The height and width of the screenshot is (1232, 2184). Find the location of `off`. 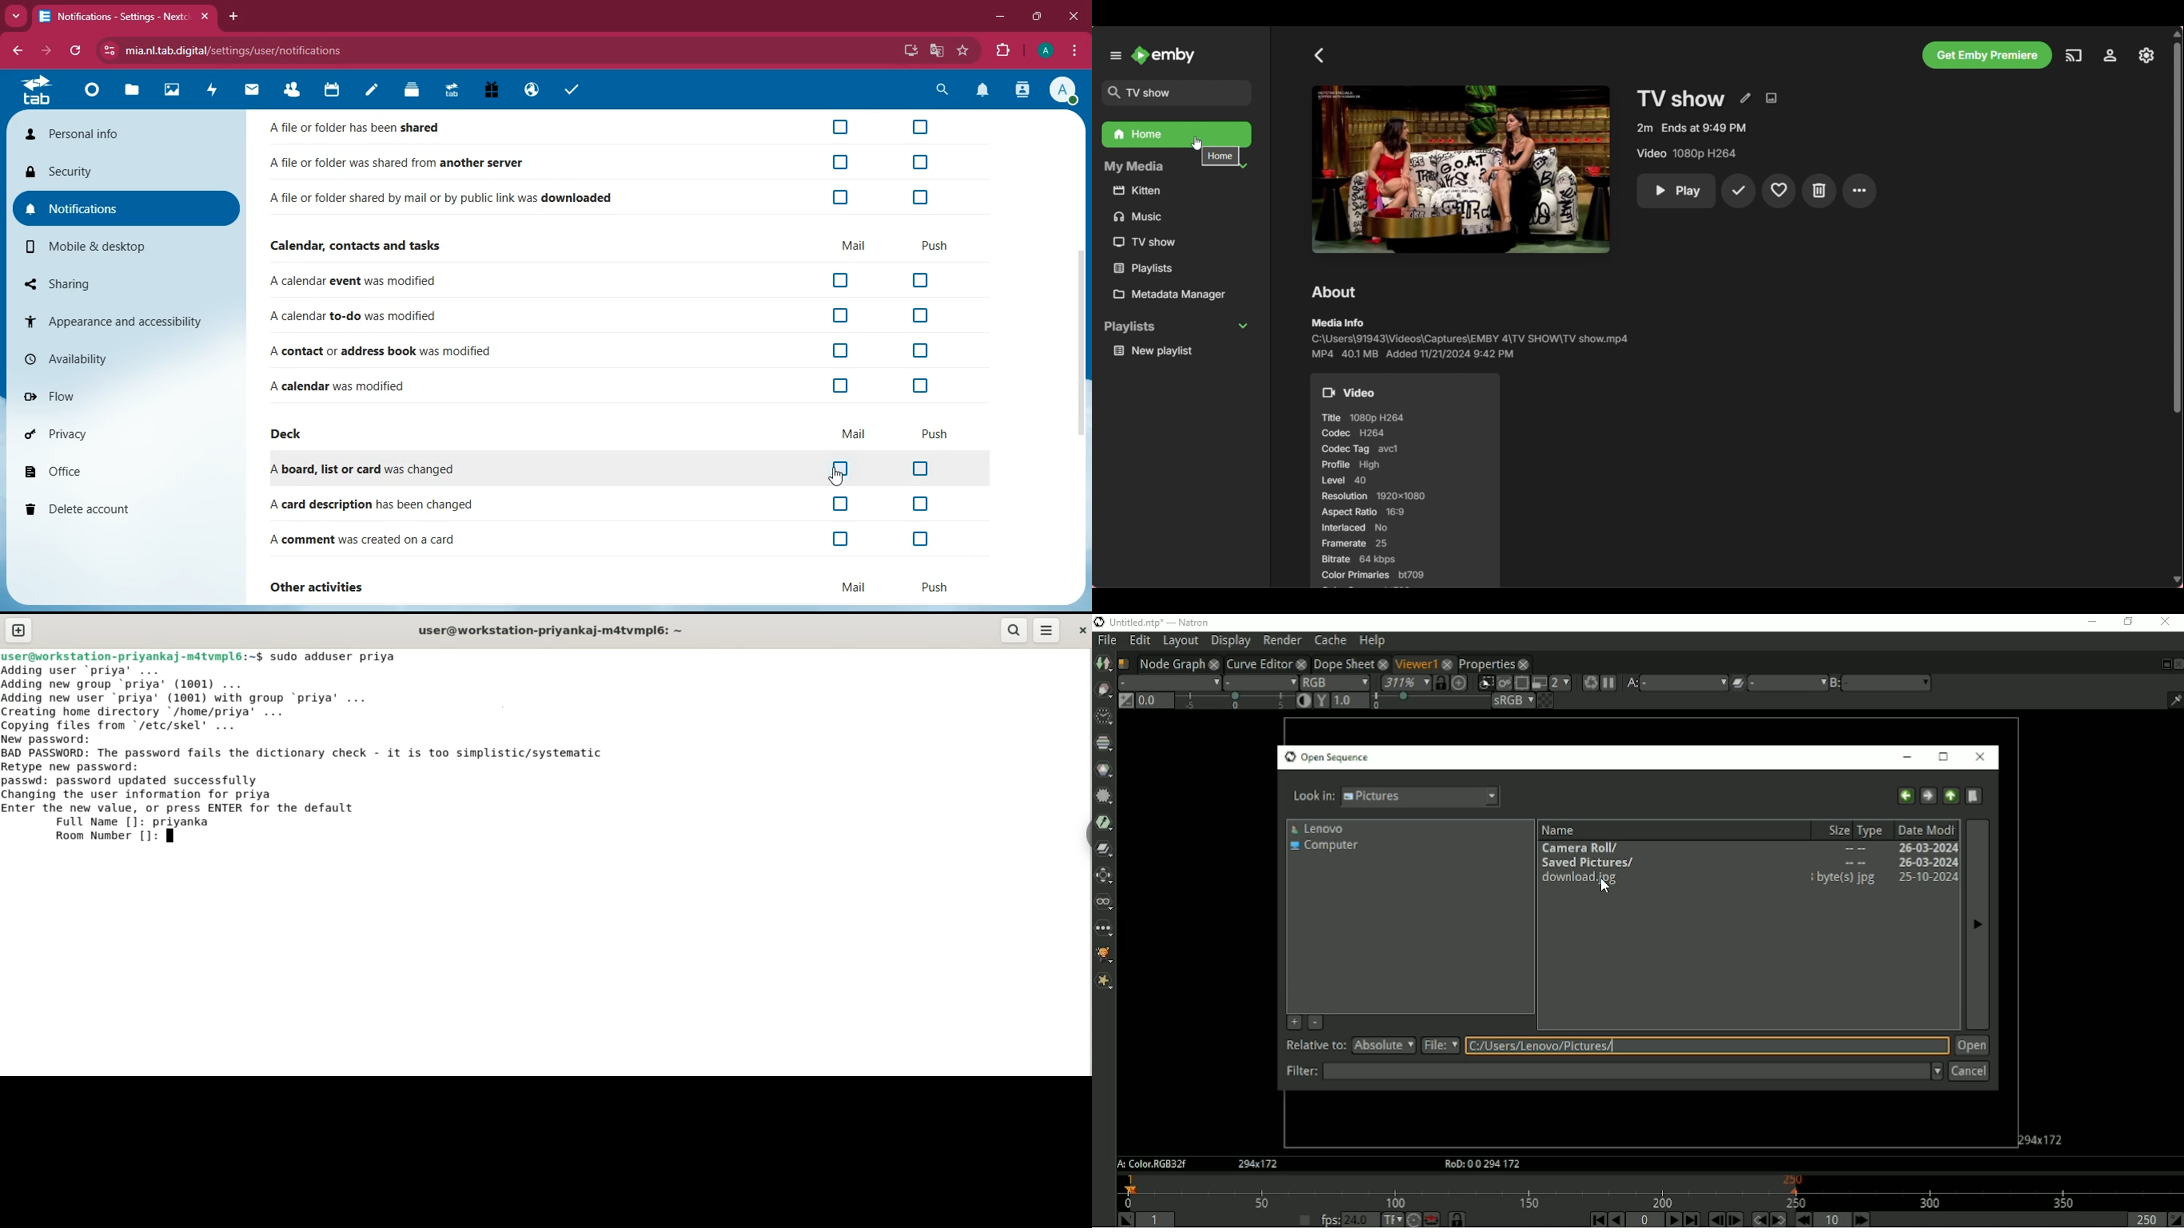

off is located at coordinates (842, 314).